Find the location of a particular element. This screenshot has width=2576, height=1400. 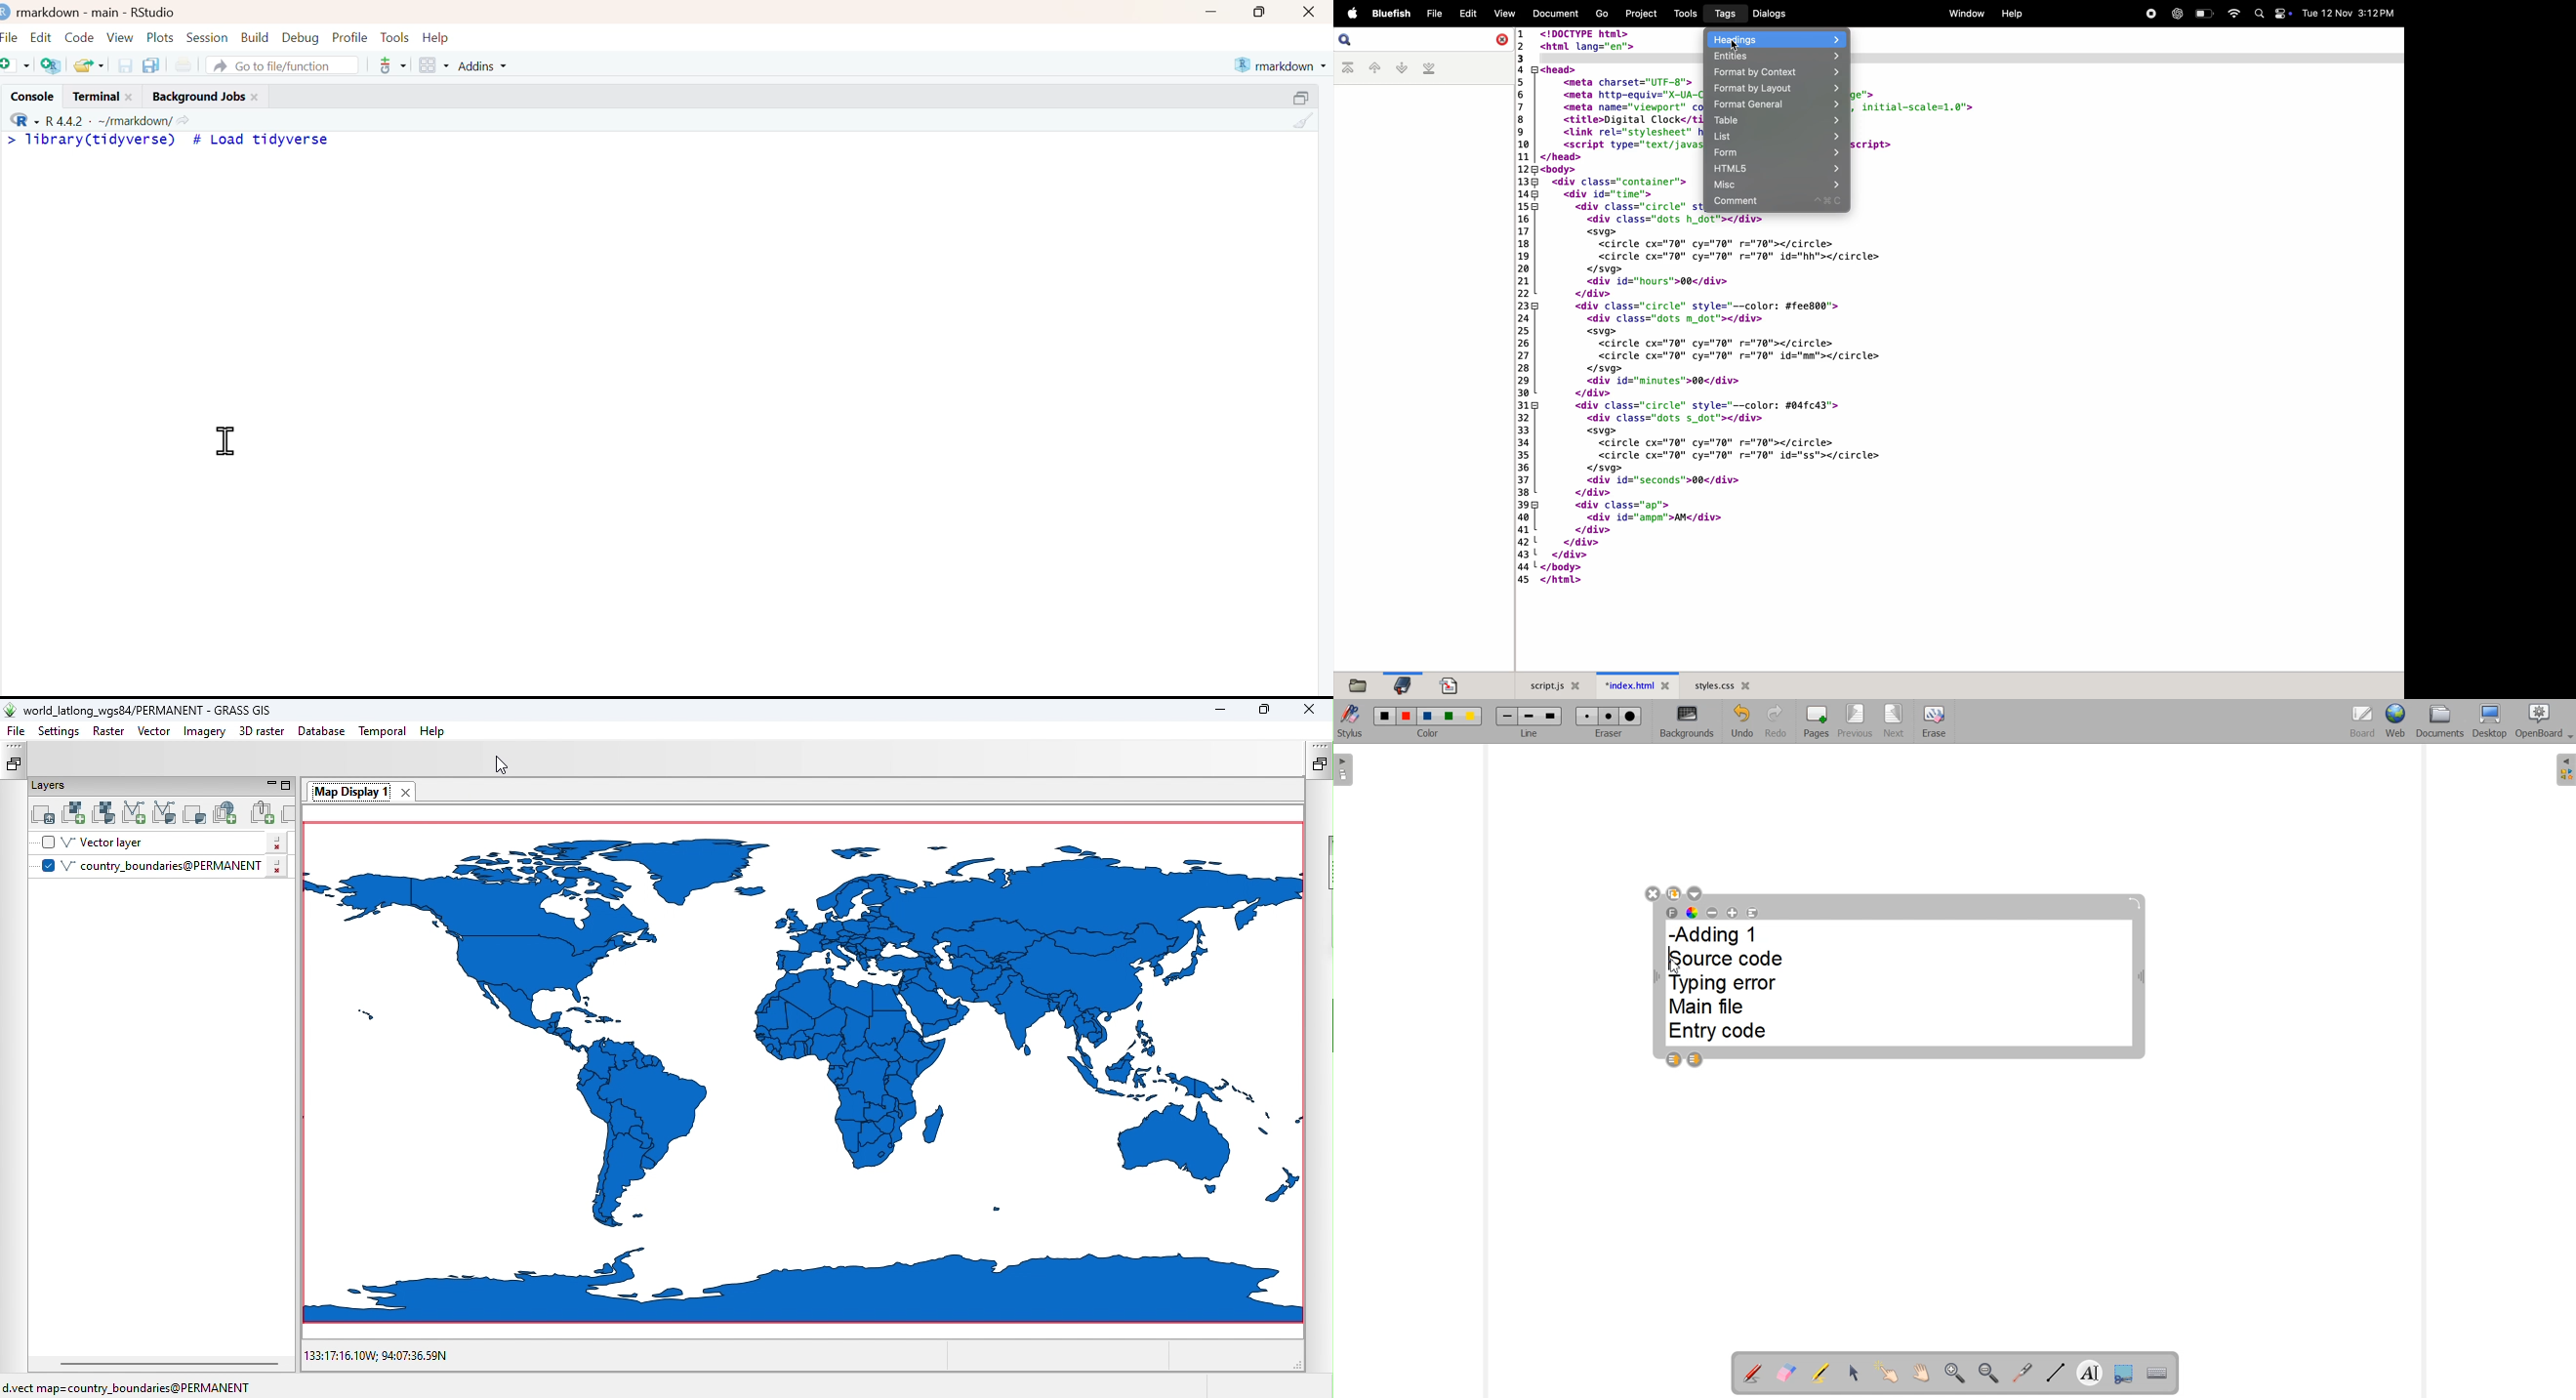

resize is located at coordinates (1305, 95).